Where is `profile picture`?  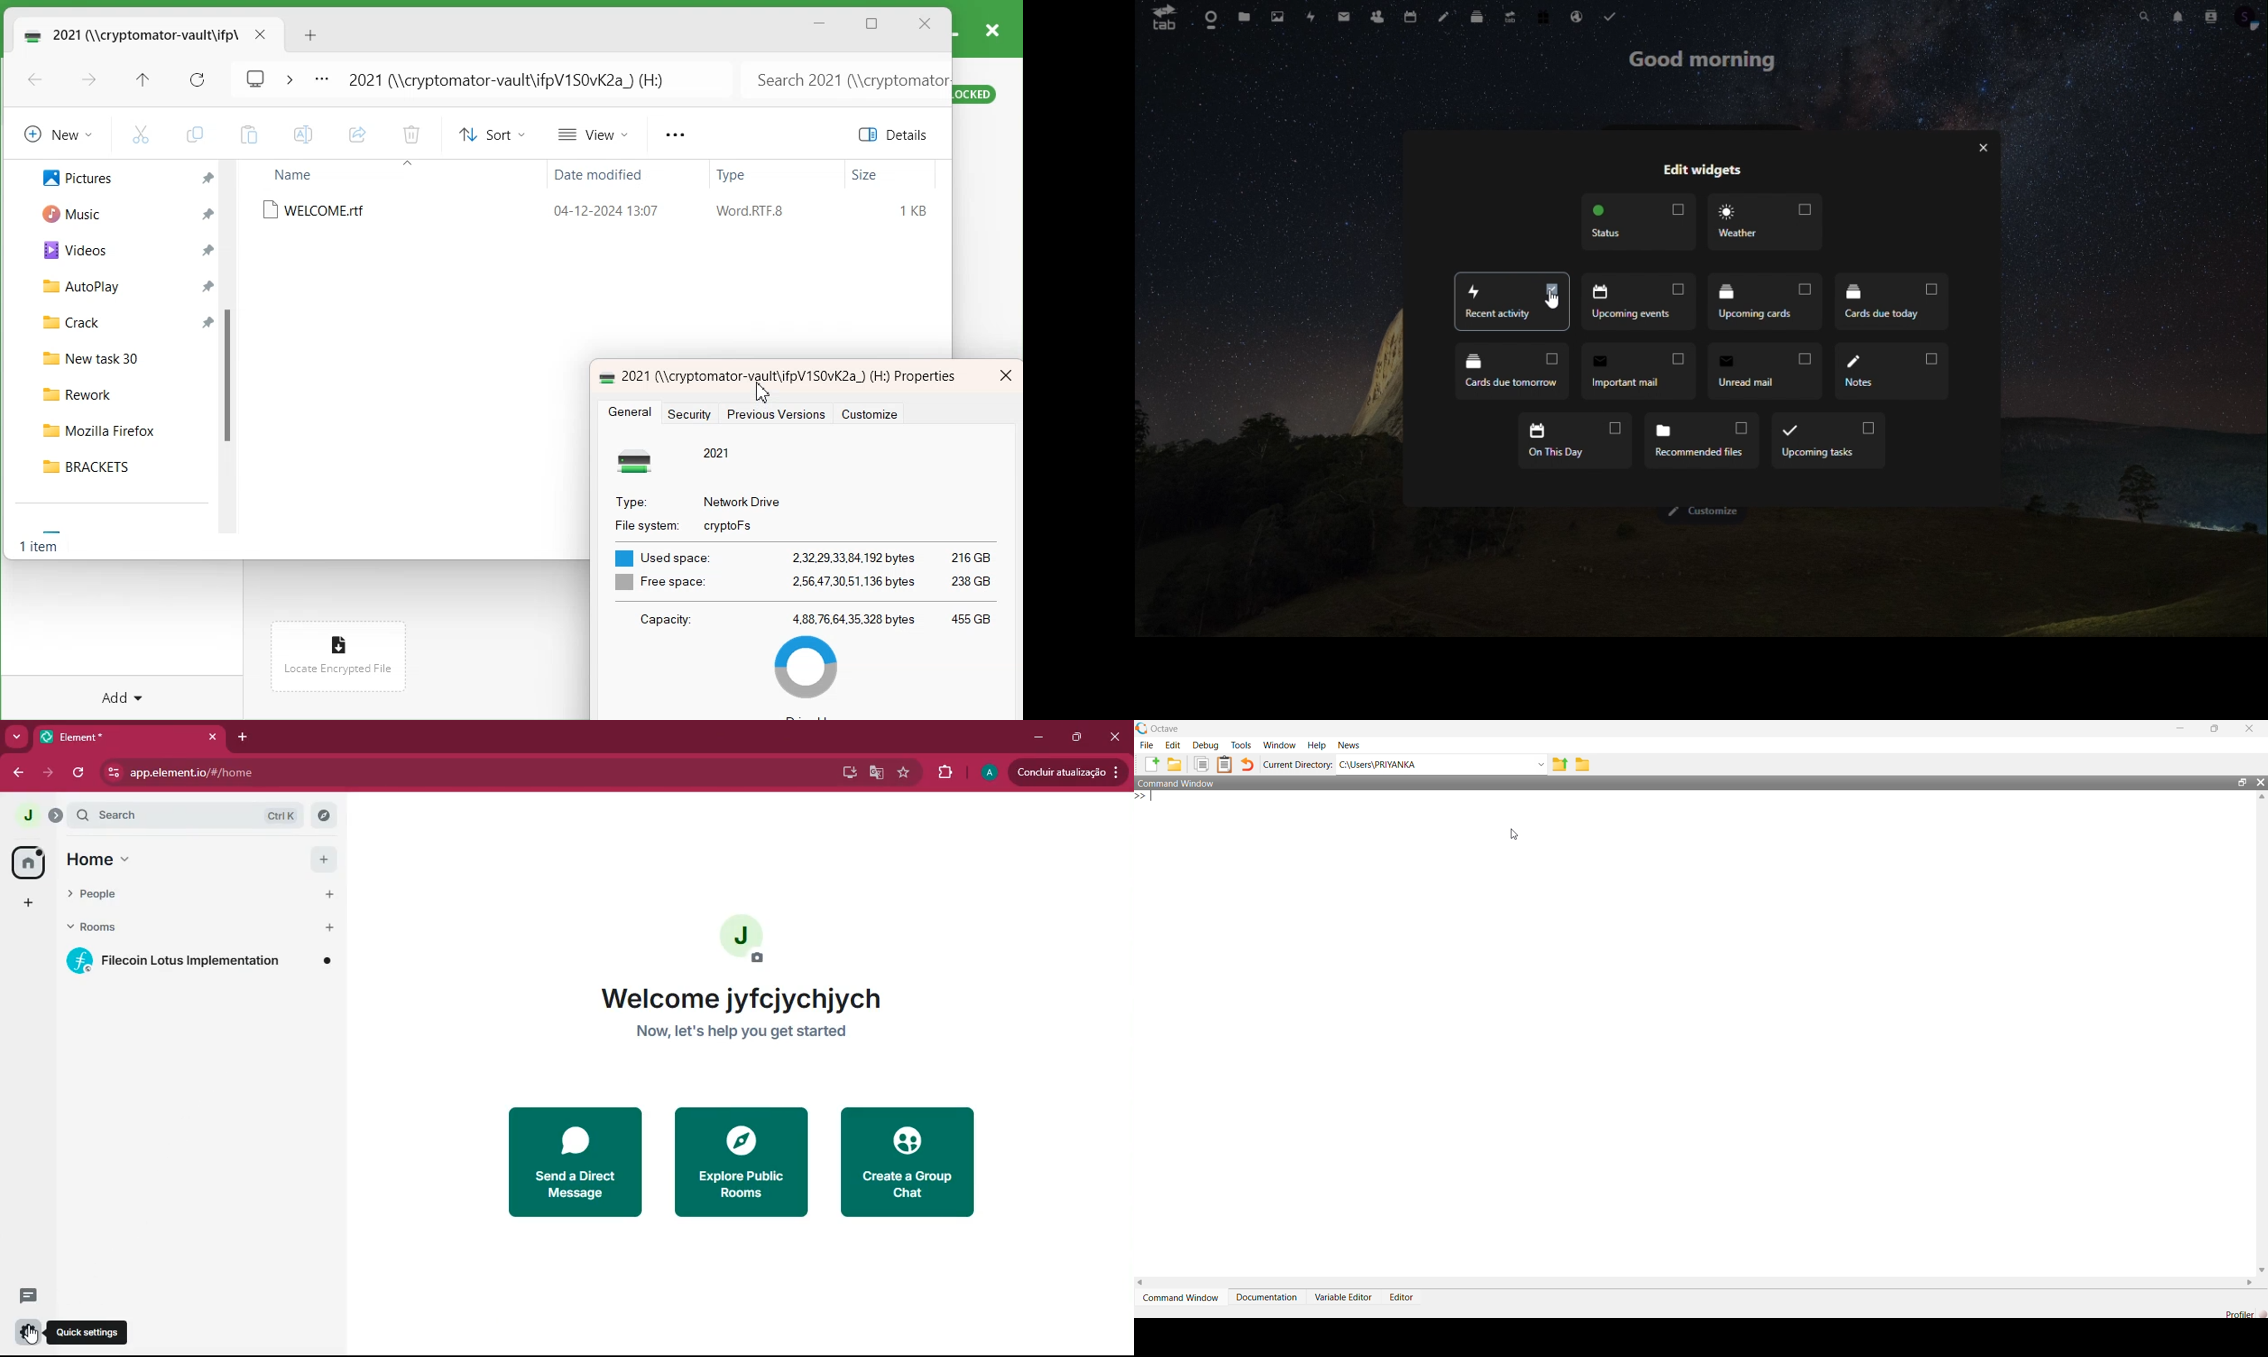 profile picture is located at coordinates (747, 936).